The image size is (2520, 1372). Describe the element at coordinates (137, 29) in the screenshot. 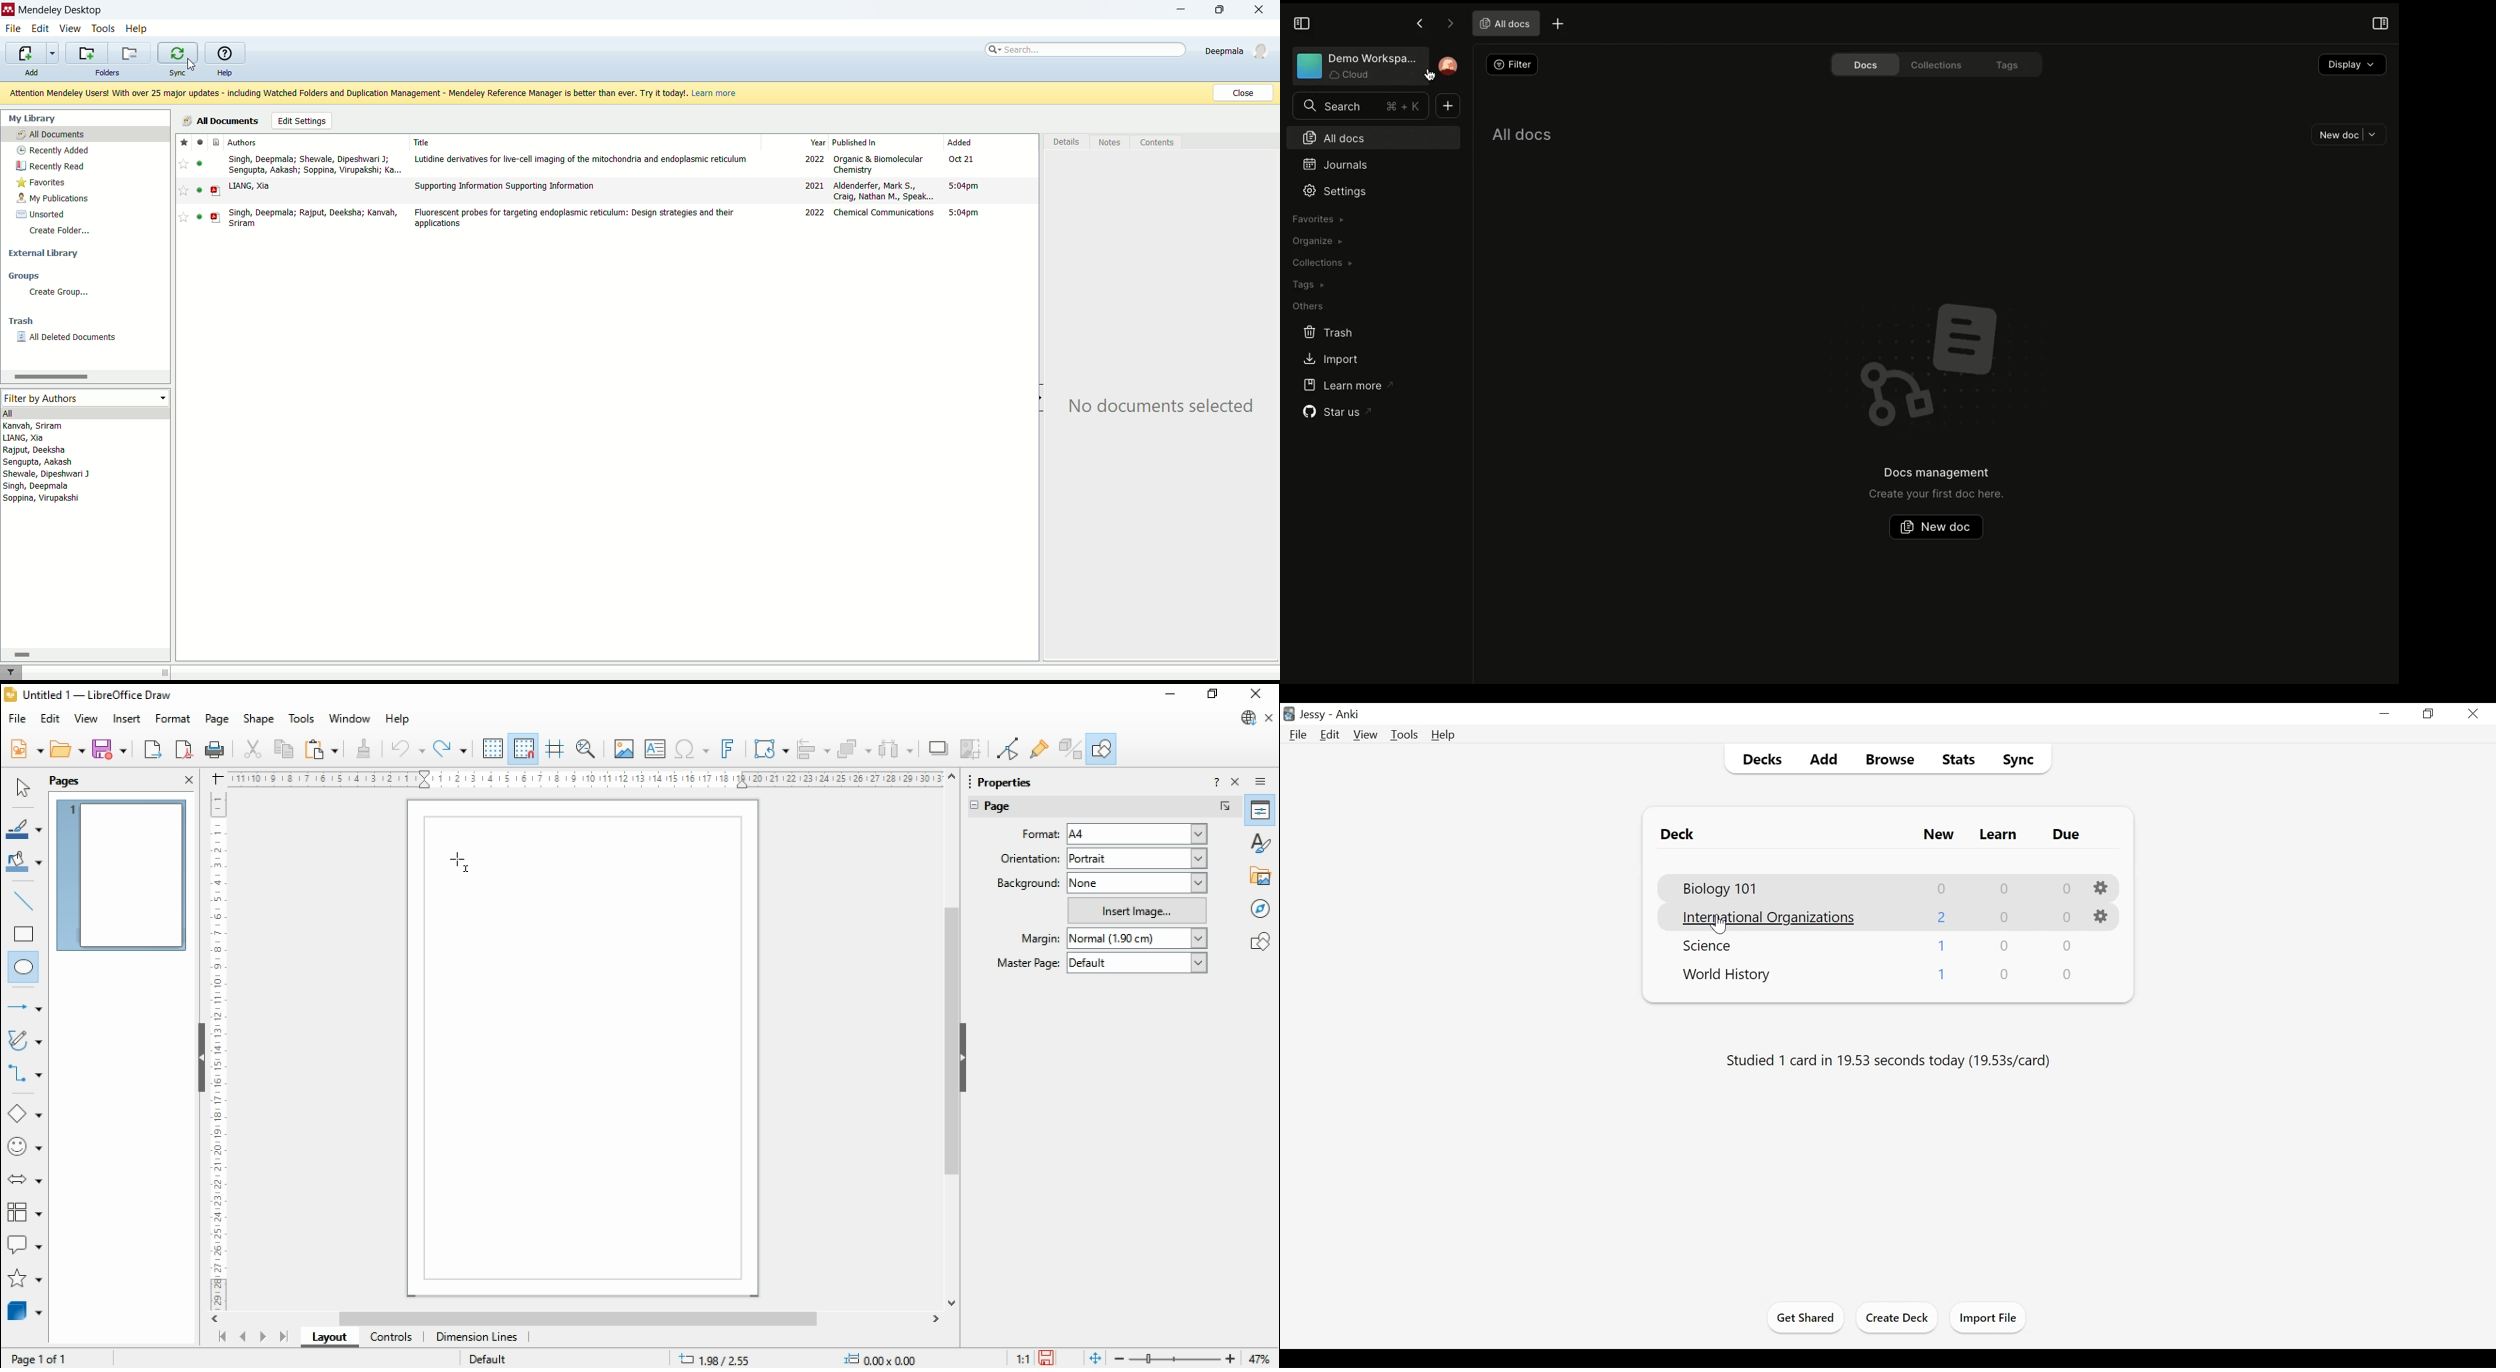

I see `help` at that location.